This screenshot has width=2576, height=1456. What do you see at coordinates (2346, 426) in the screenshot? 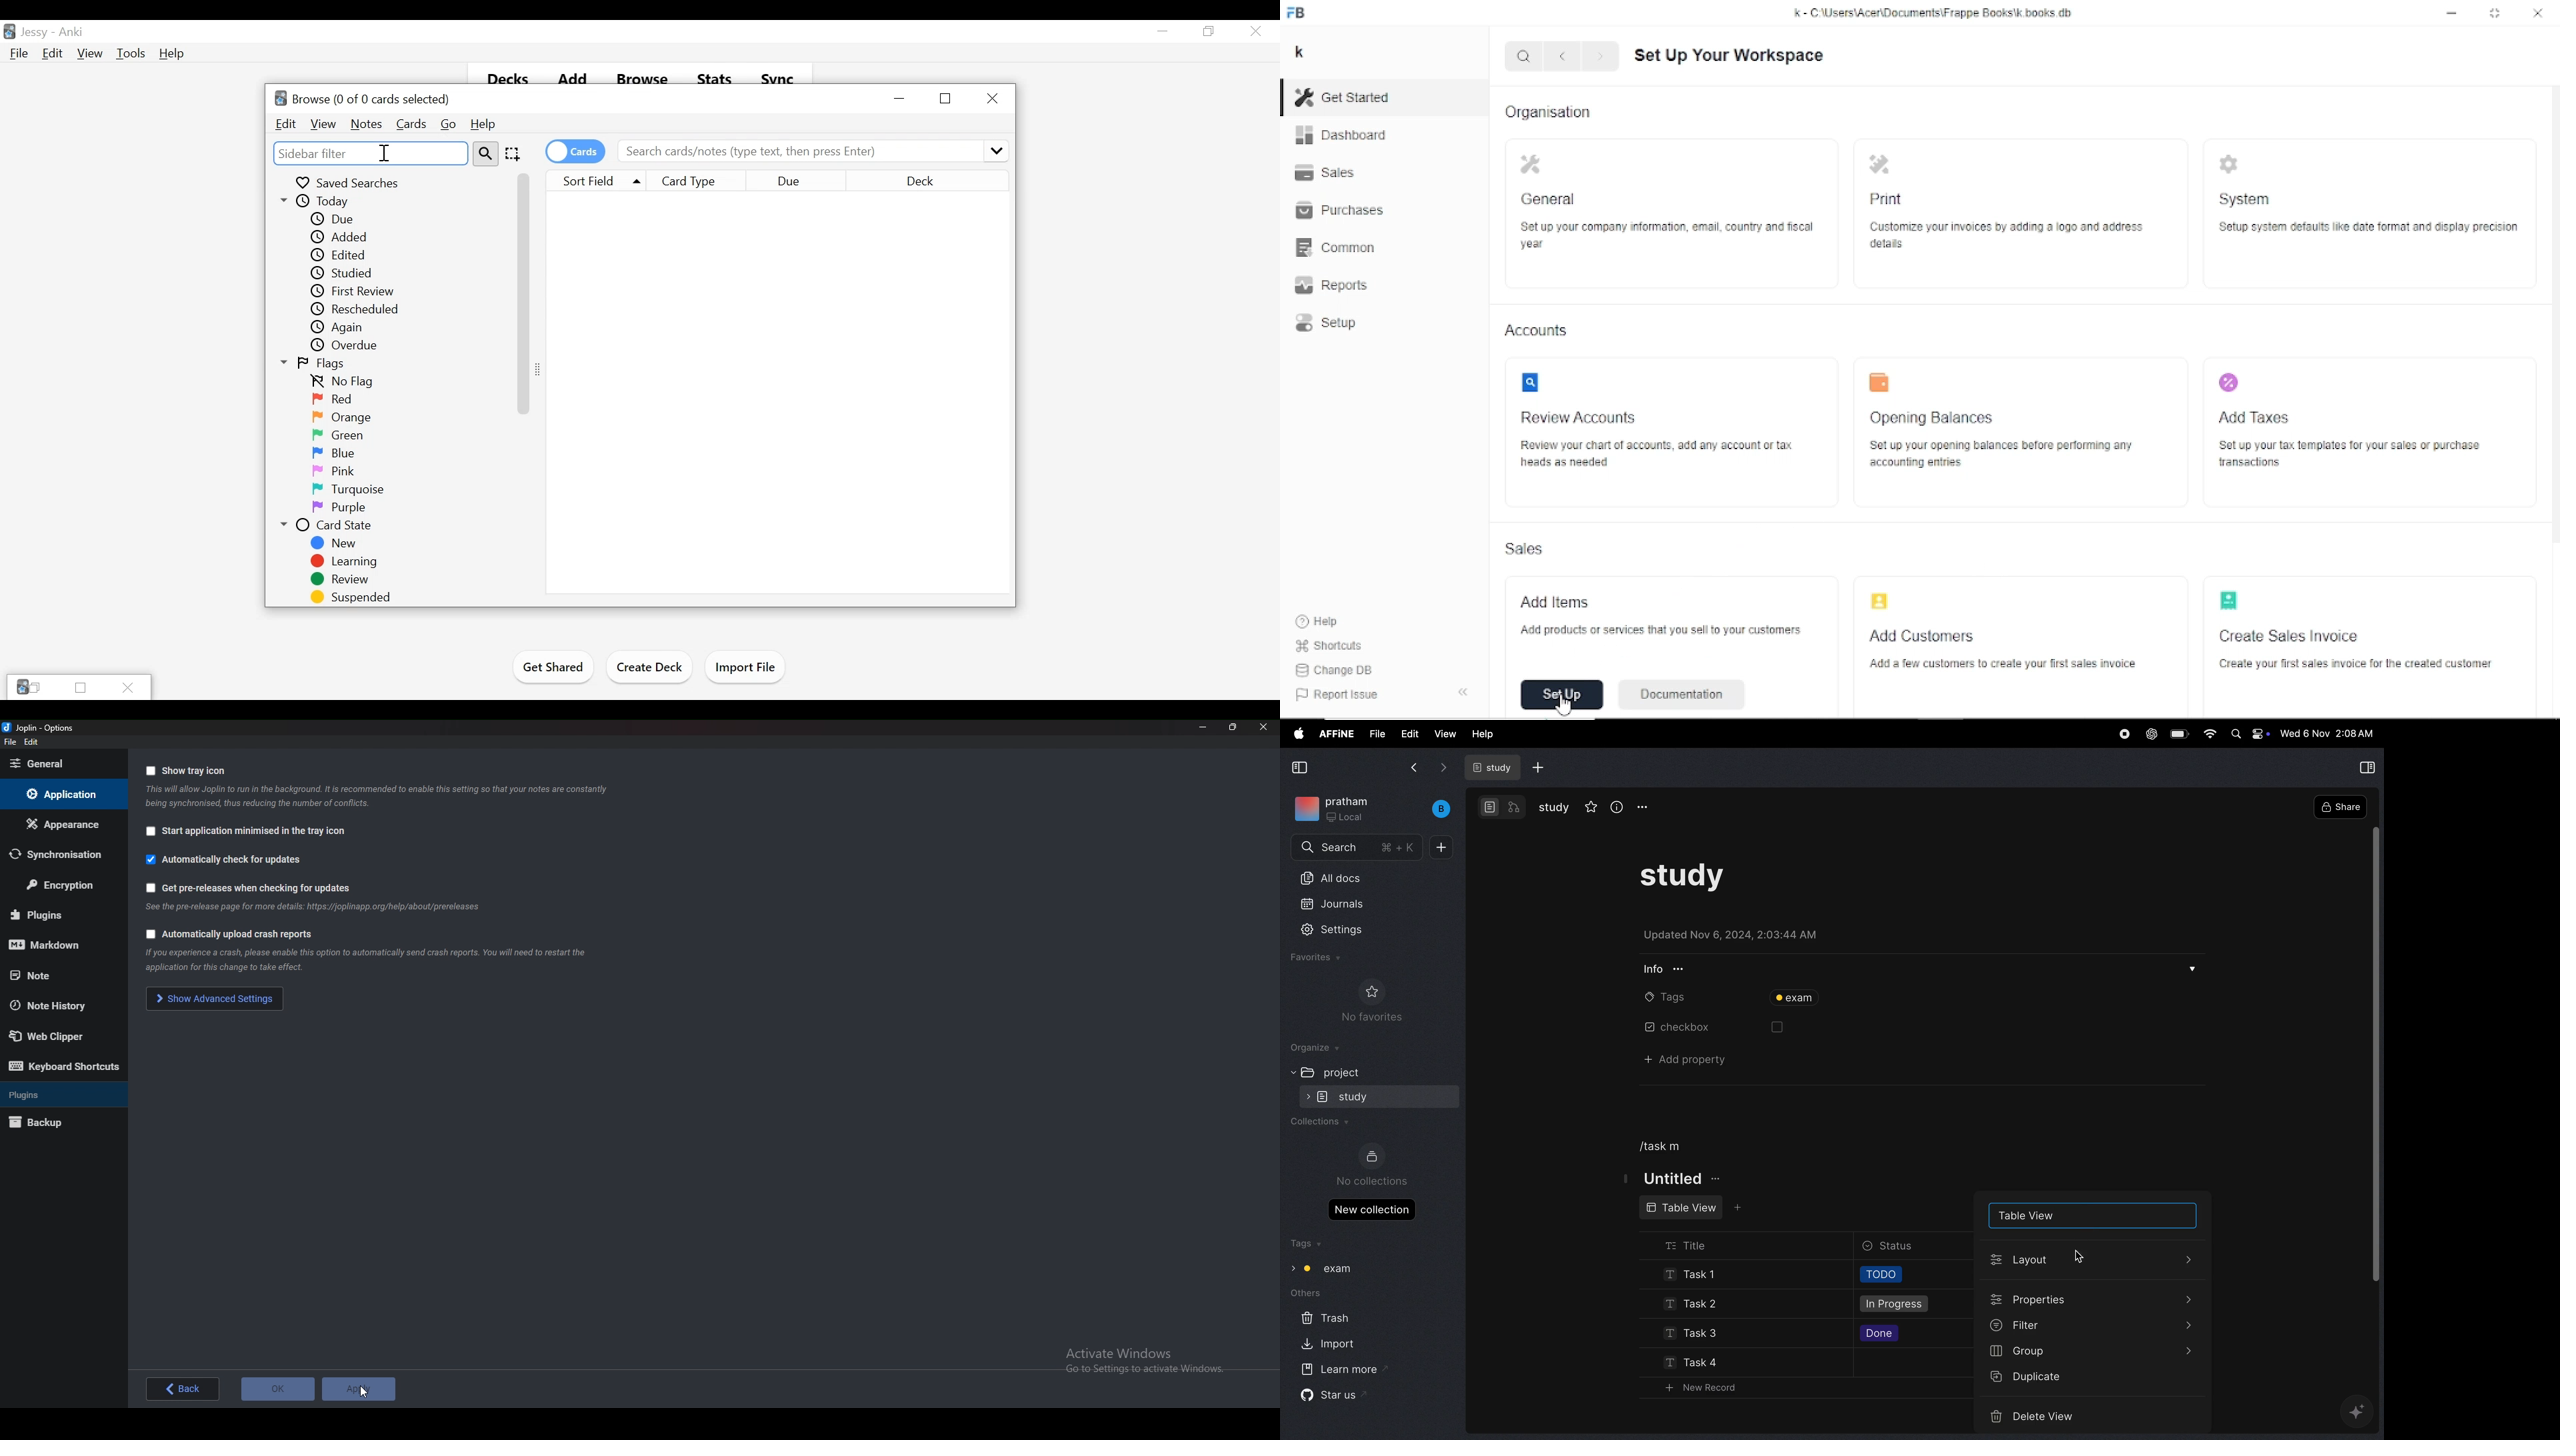
I see `Add Taxes   Set up your tax templates for your sales or purchase transactions.` at bounding box center [2346, 426].